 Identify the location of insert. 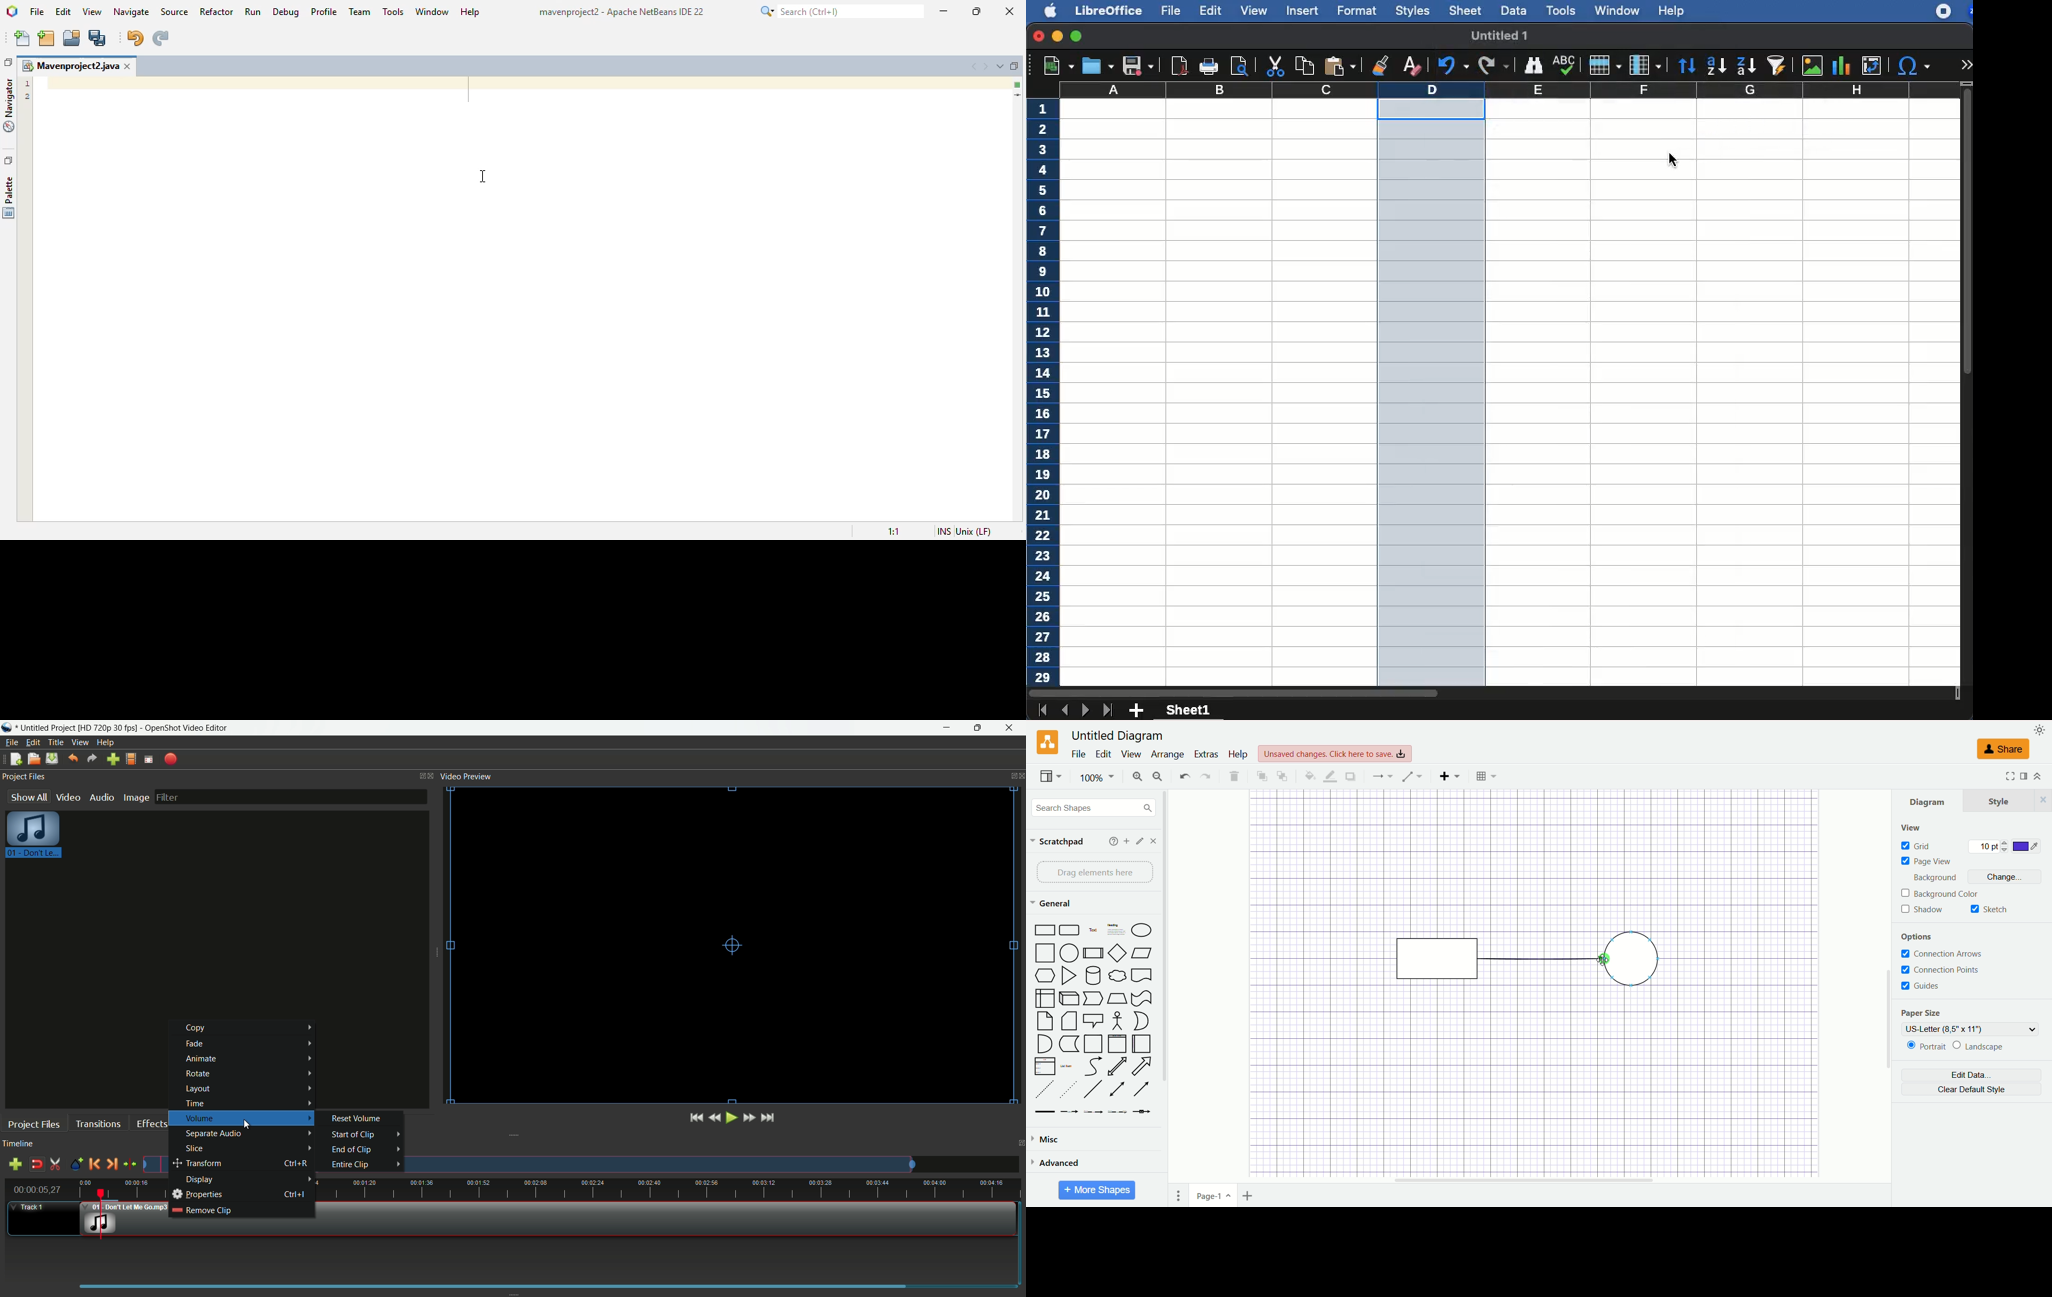
(1450, 777).